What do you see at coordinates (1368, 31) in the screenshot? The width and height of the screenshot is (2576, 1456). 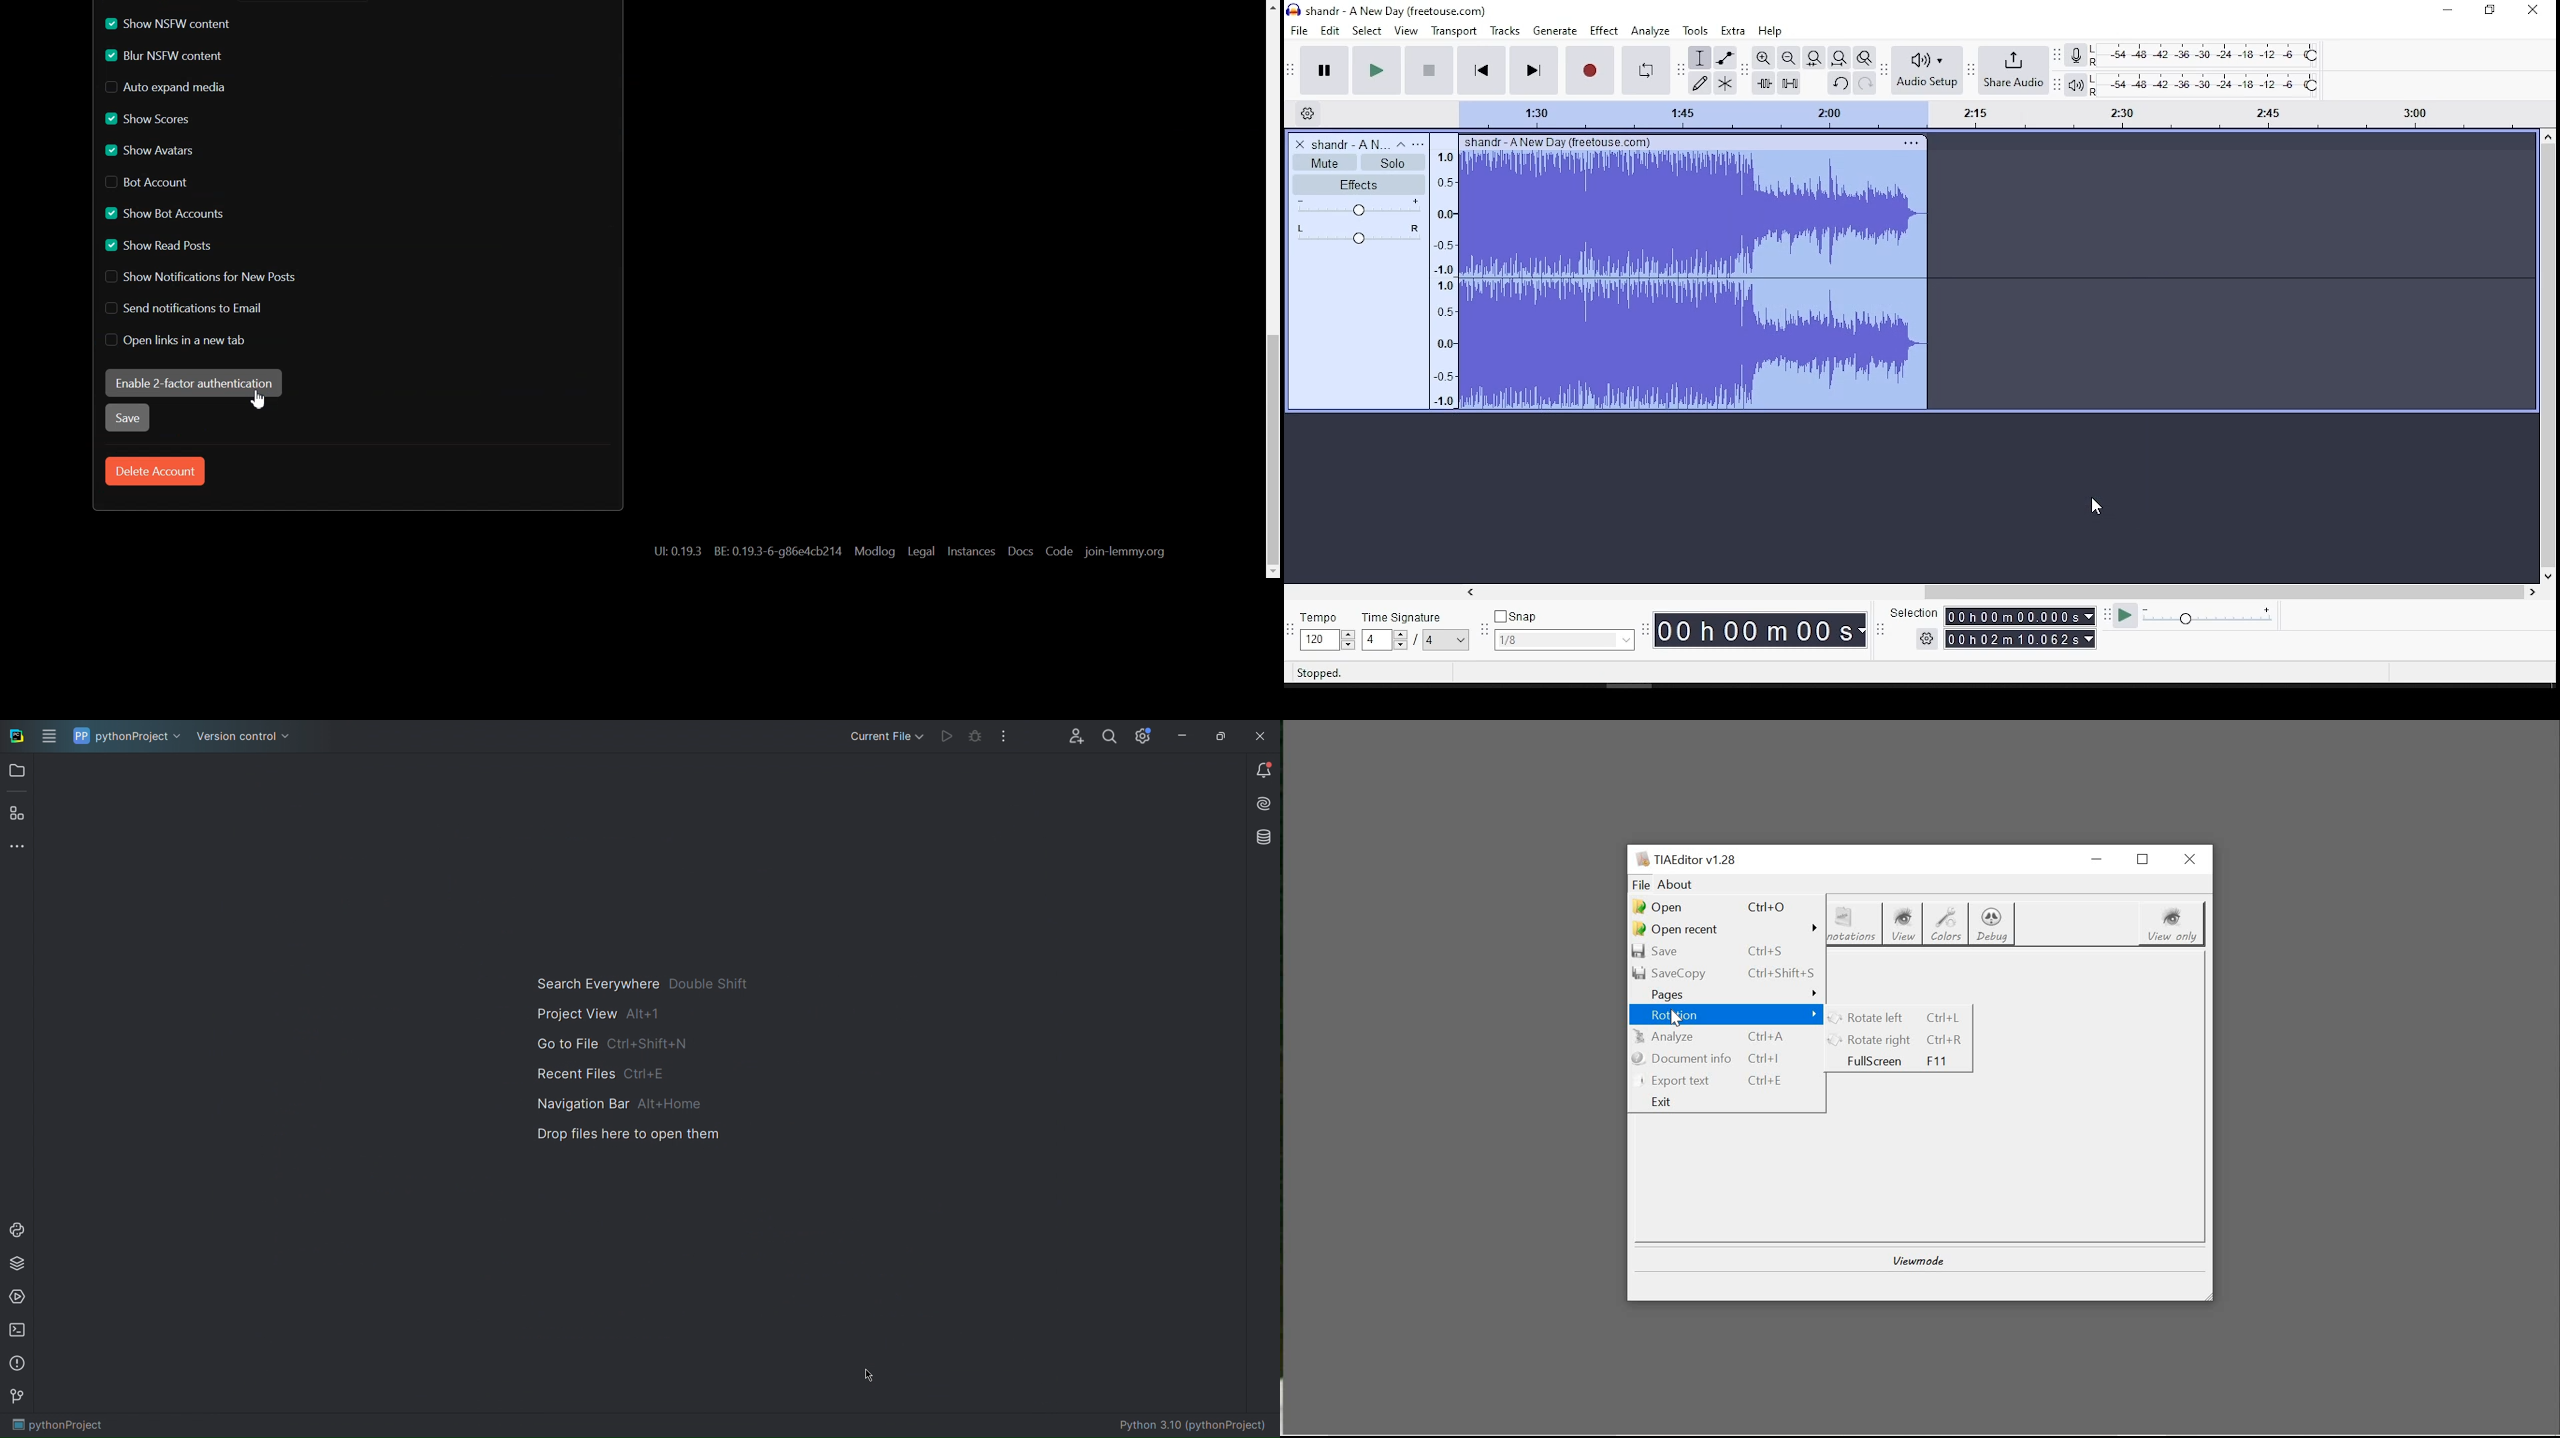 I see `select` at bounding box center [1368, 31].